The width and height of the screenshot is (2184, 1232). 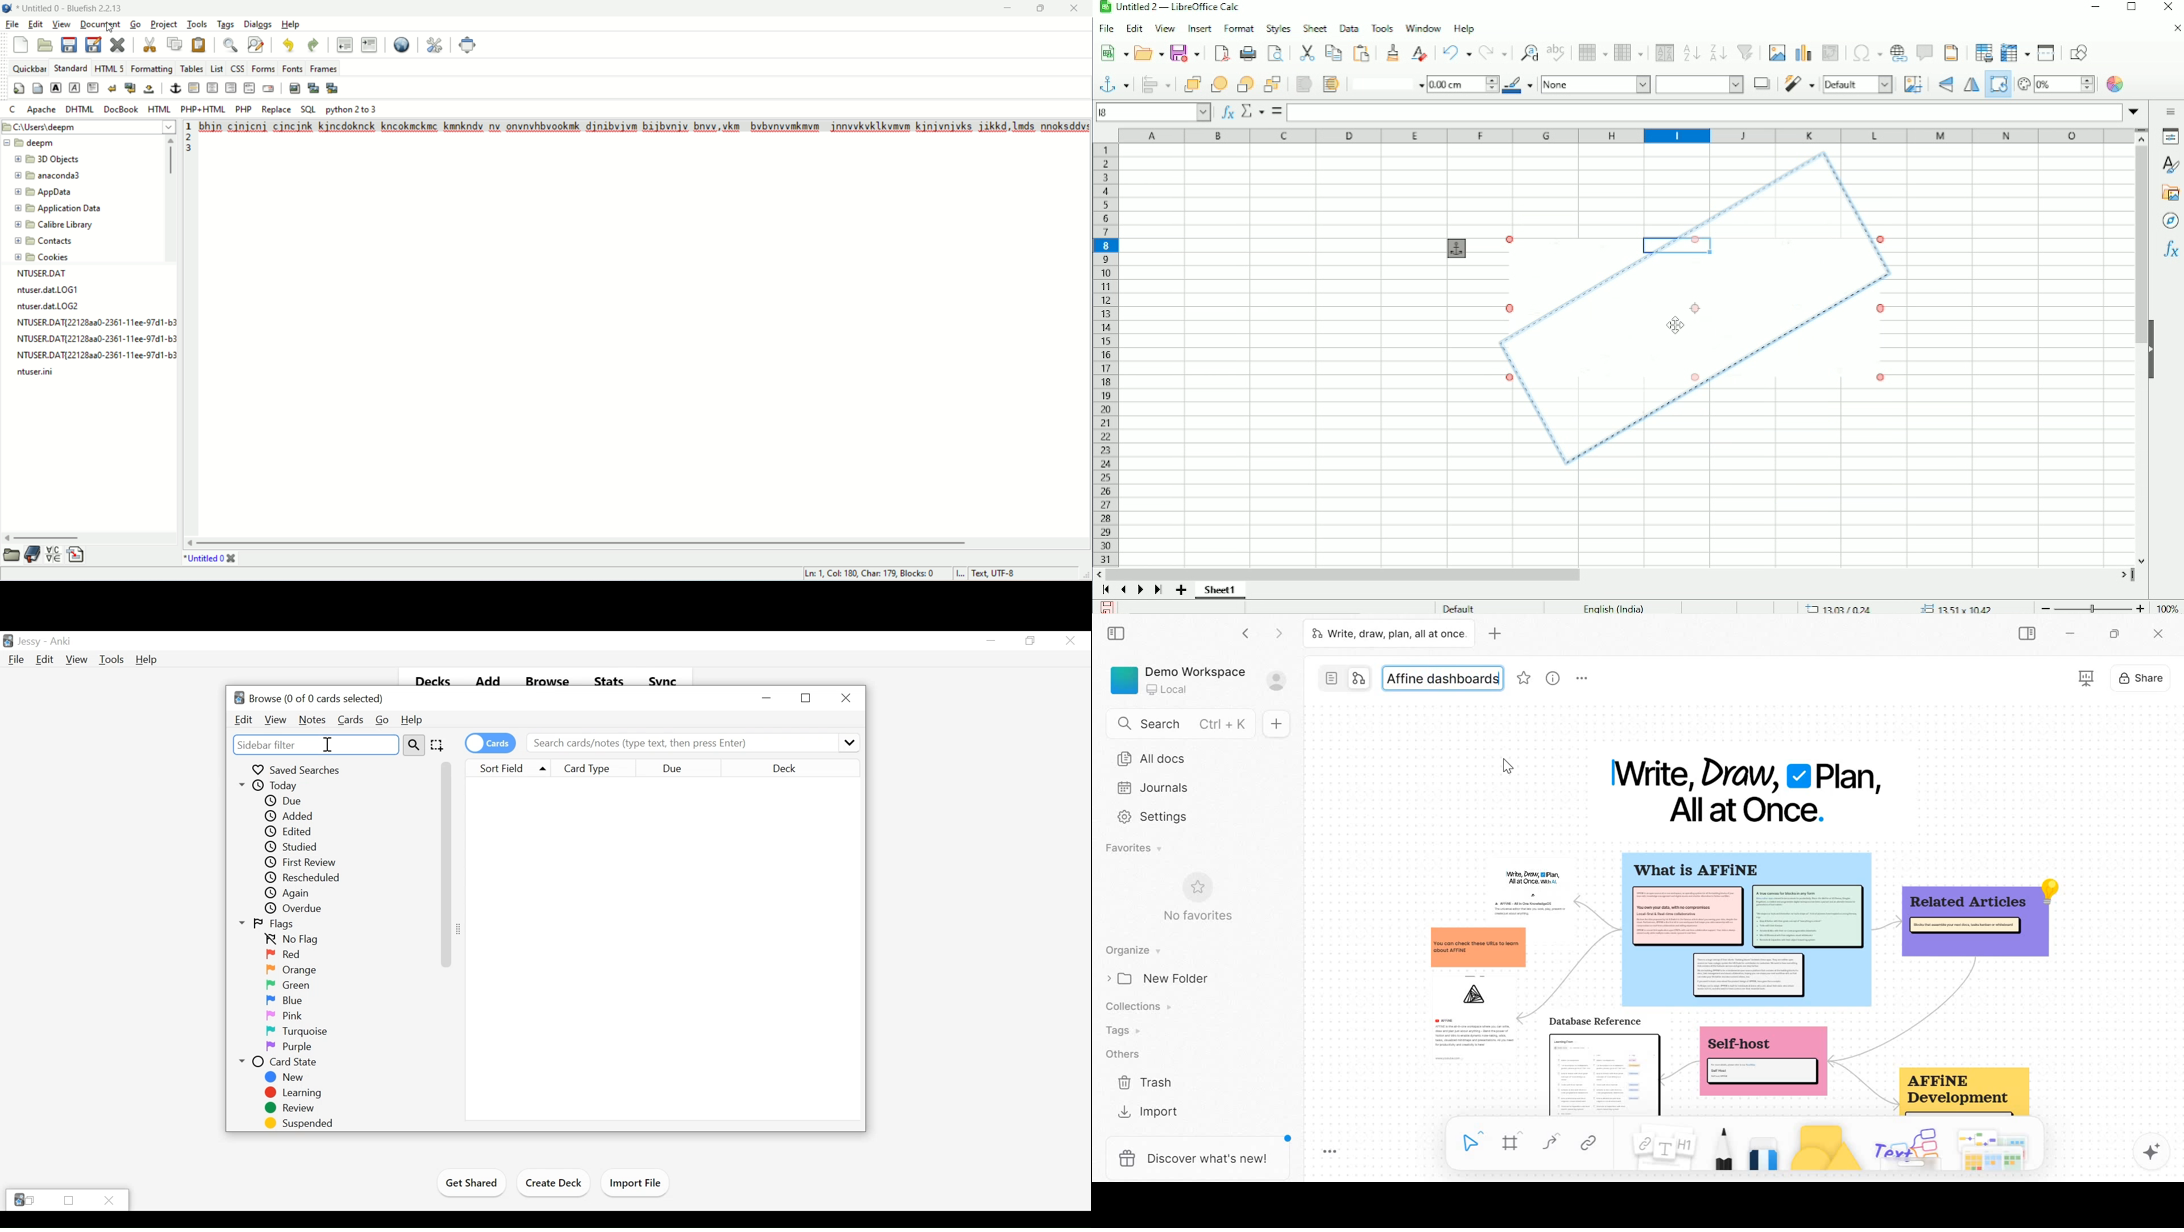 I want to click on Cards, so click(x=350, y=720).